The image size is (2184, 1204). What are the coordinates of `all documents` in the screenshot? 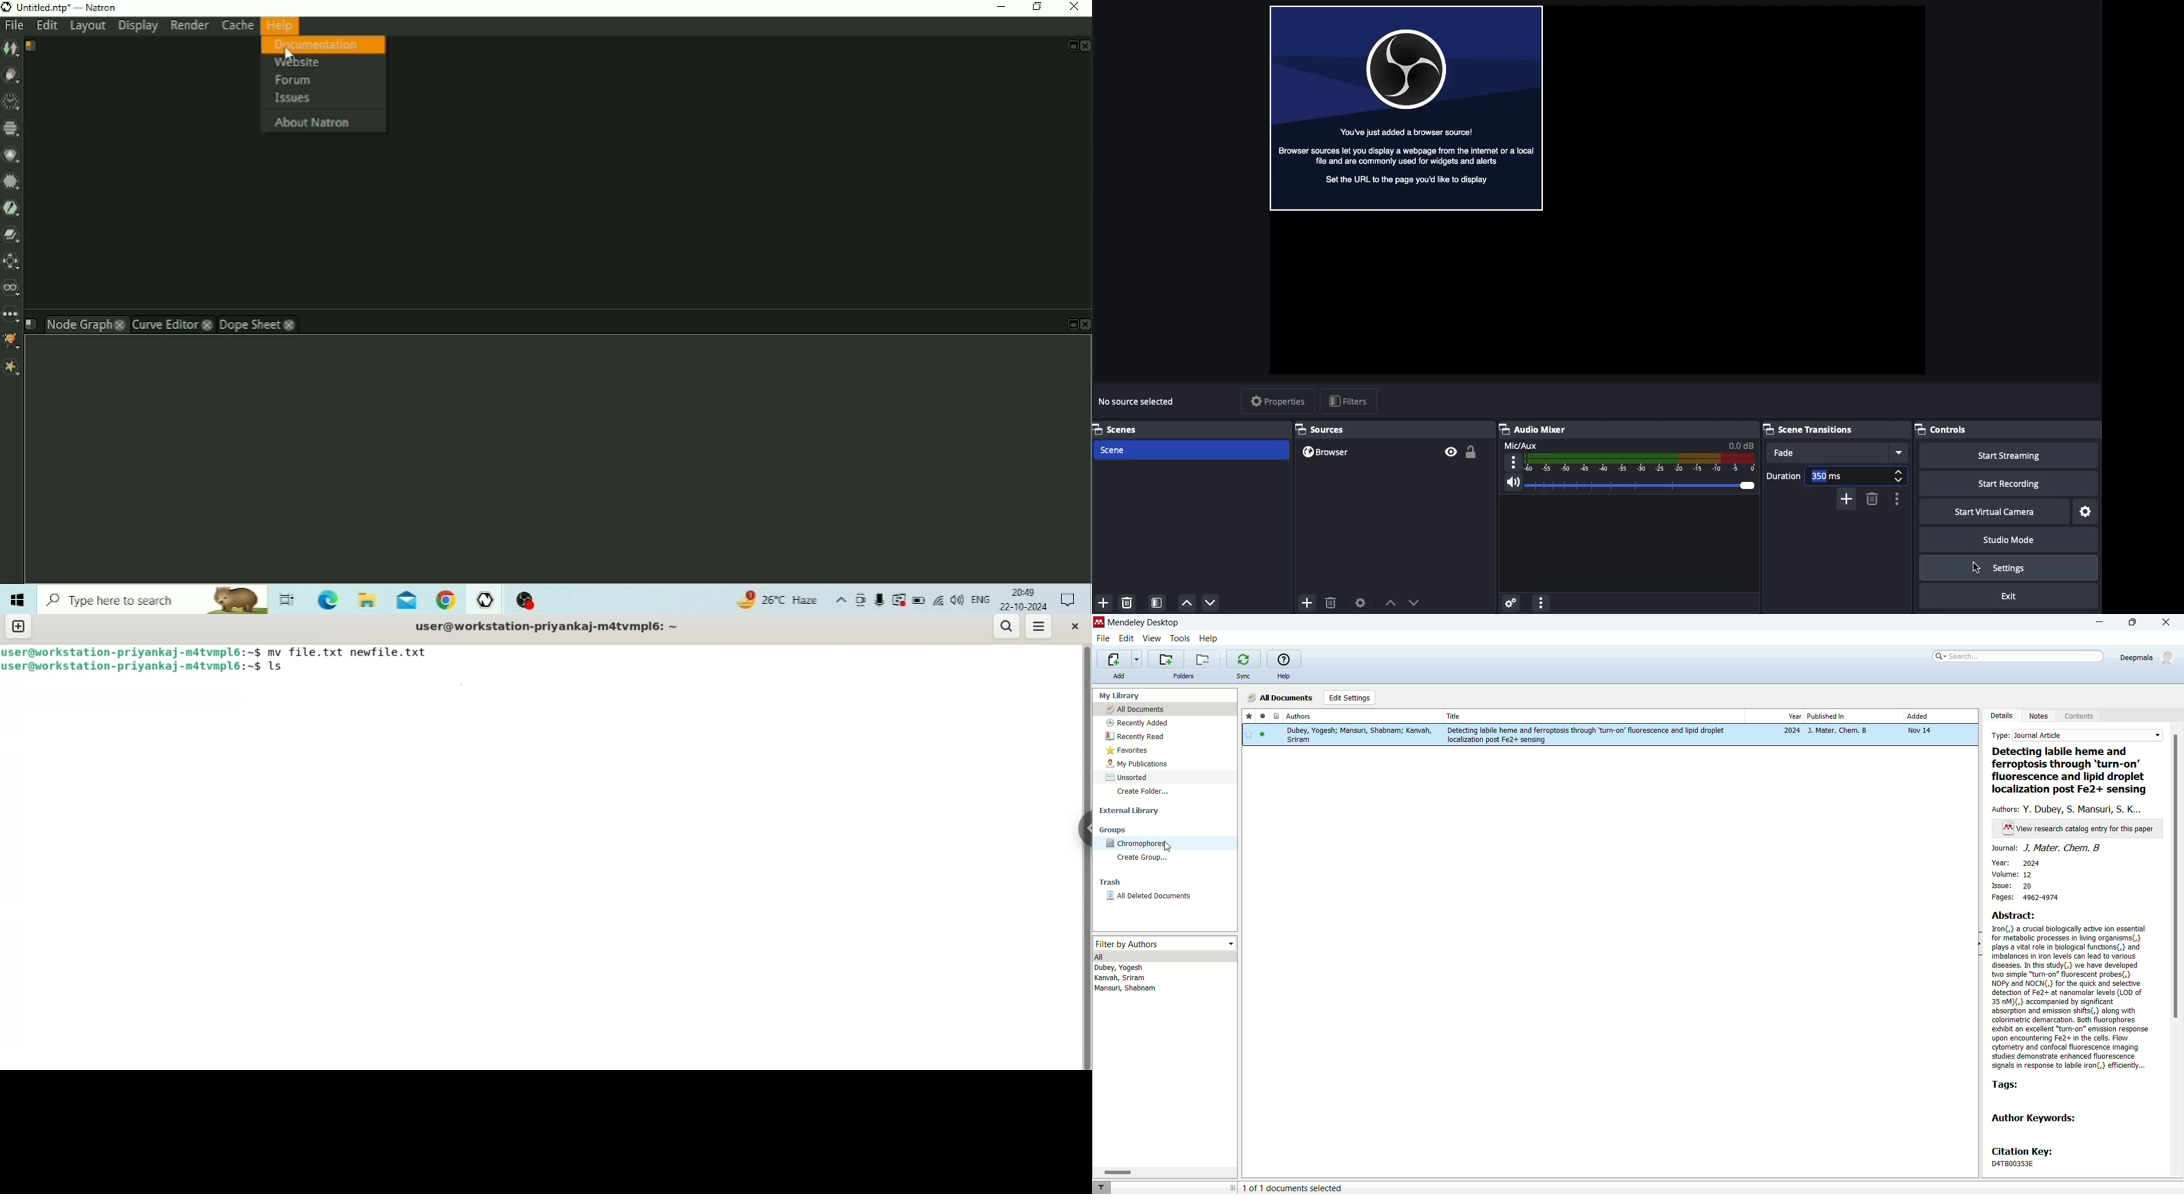 It's located at (1165, 710).